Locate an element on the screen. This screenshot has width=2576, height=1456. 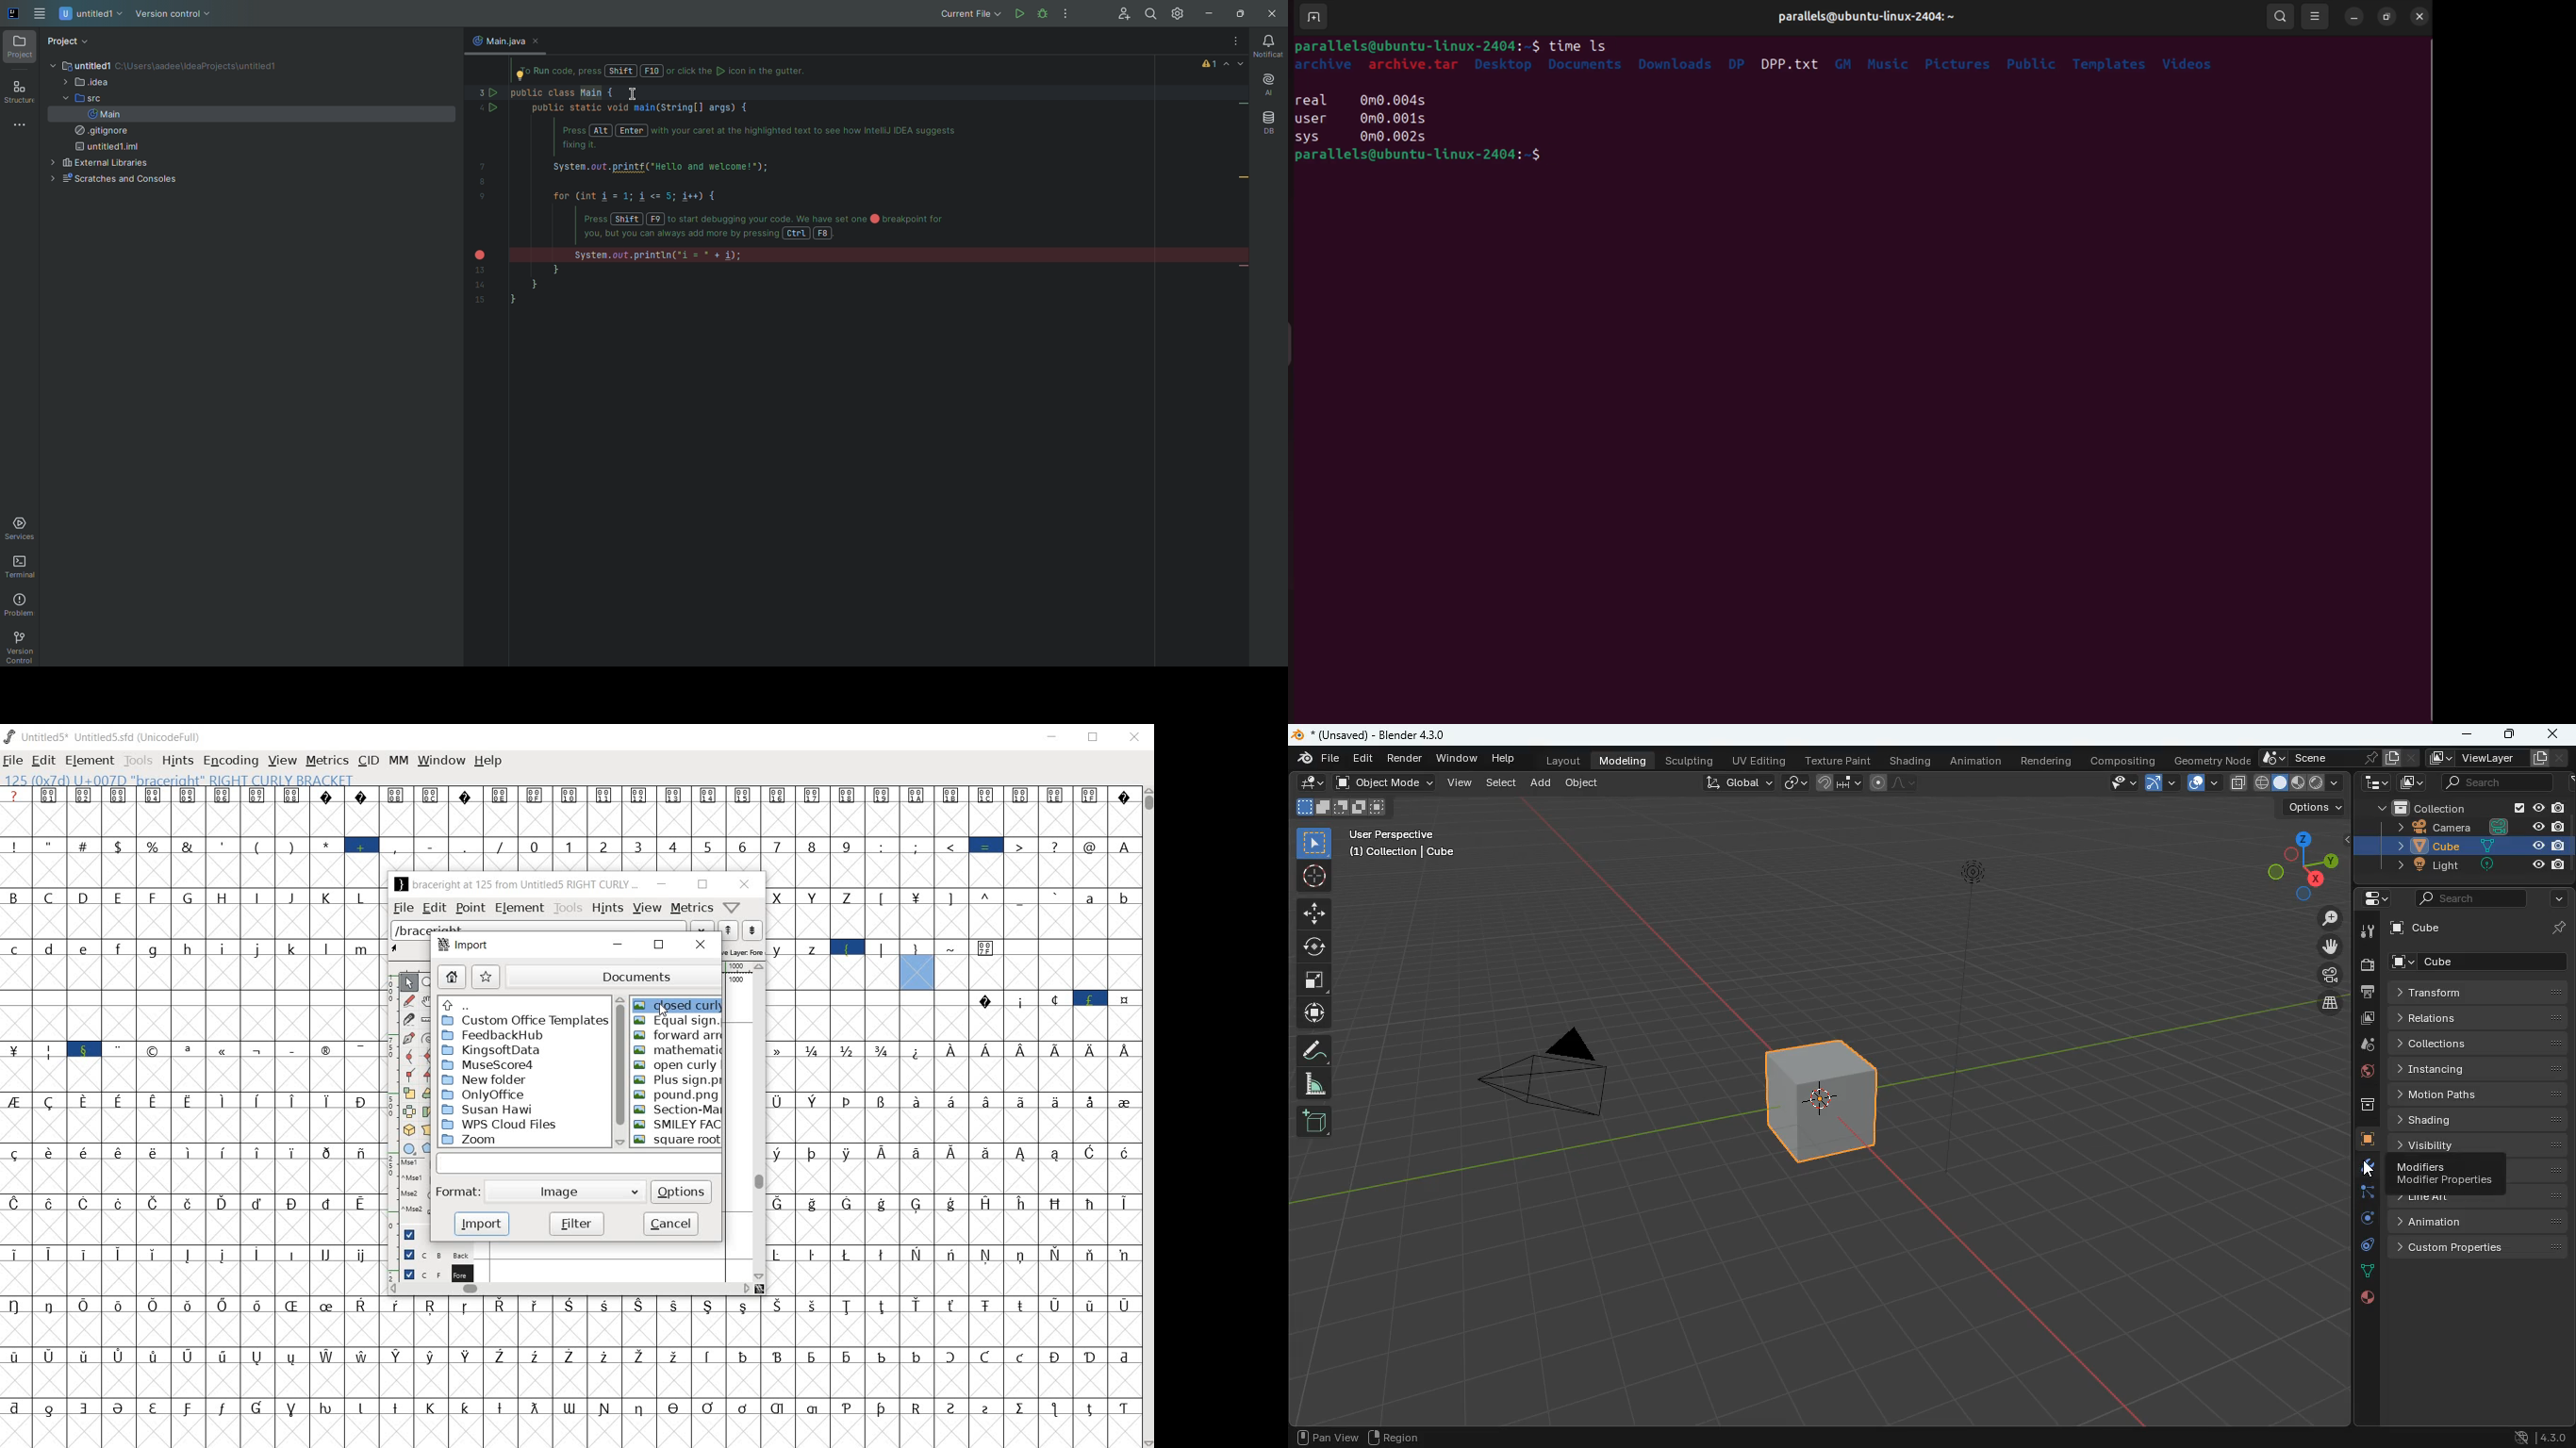
visibility is located at coordinates (2475, 1142).